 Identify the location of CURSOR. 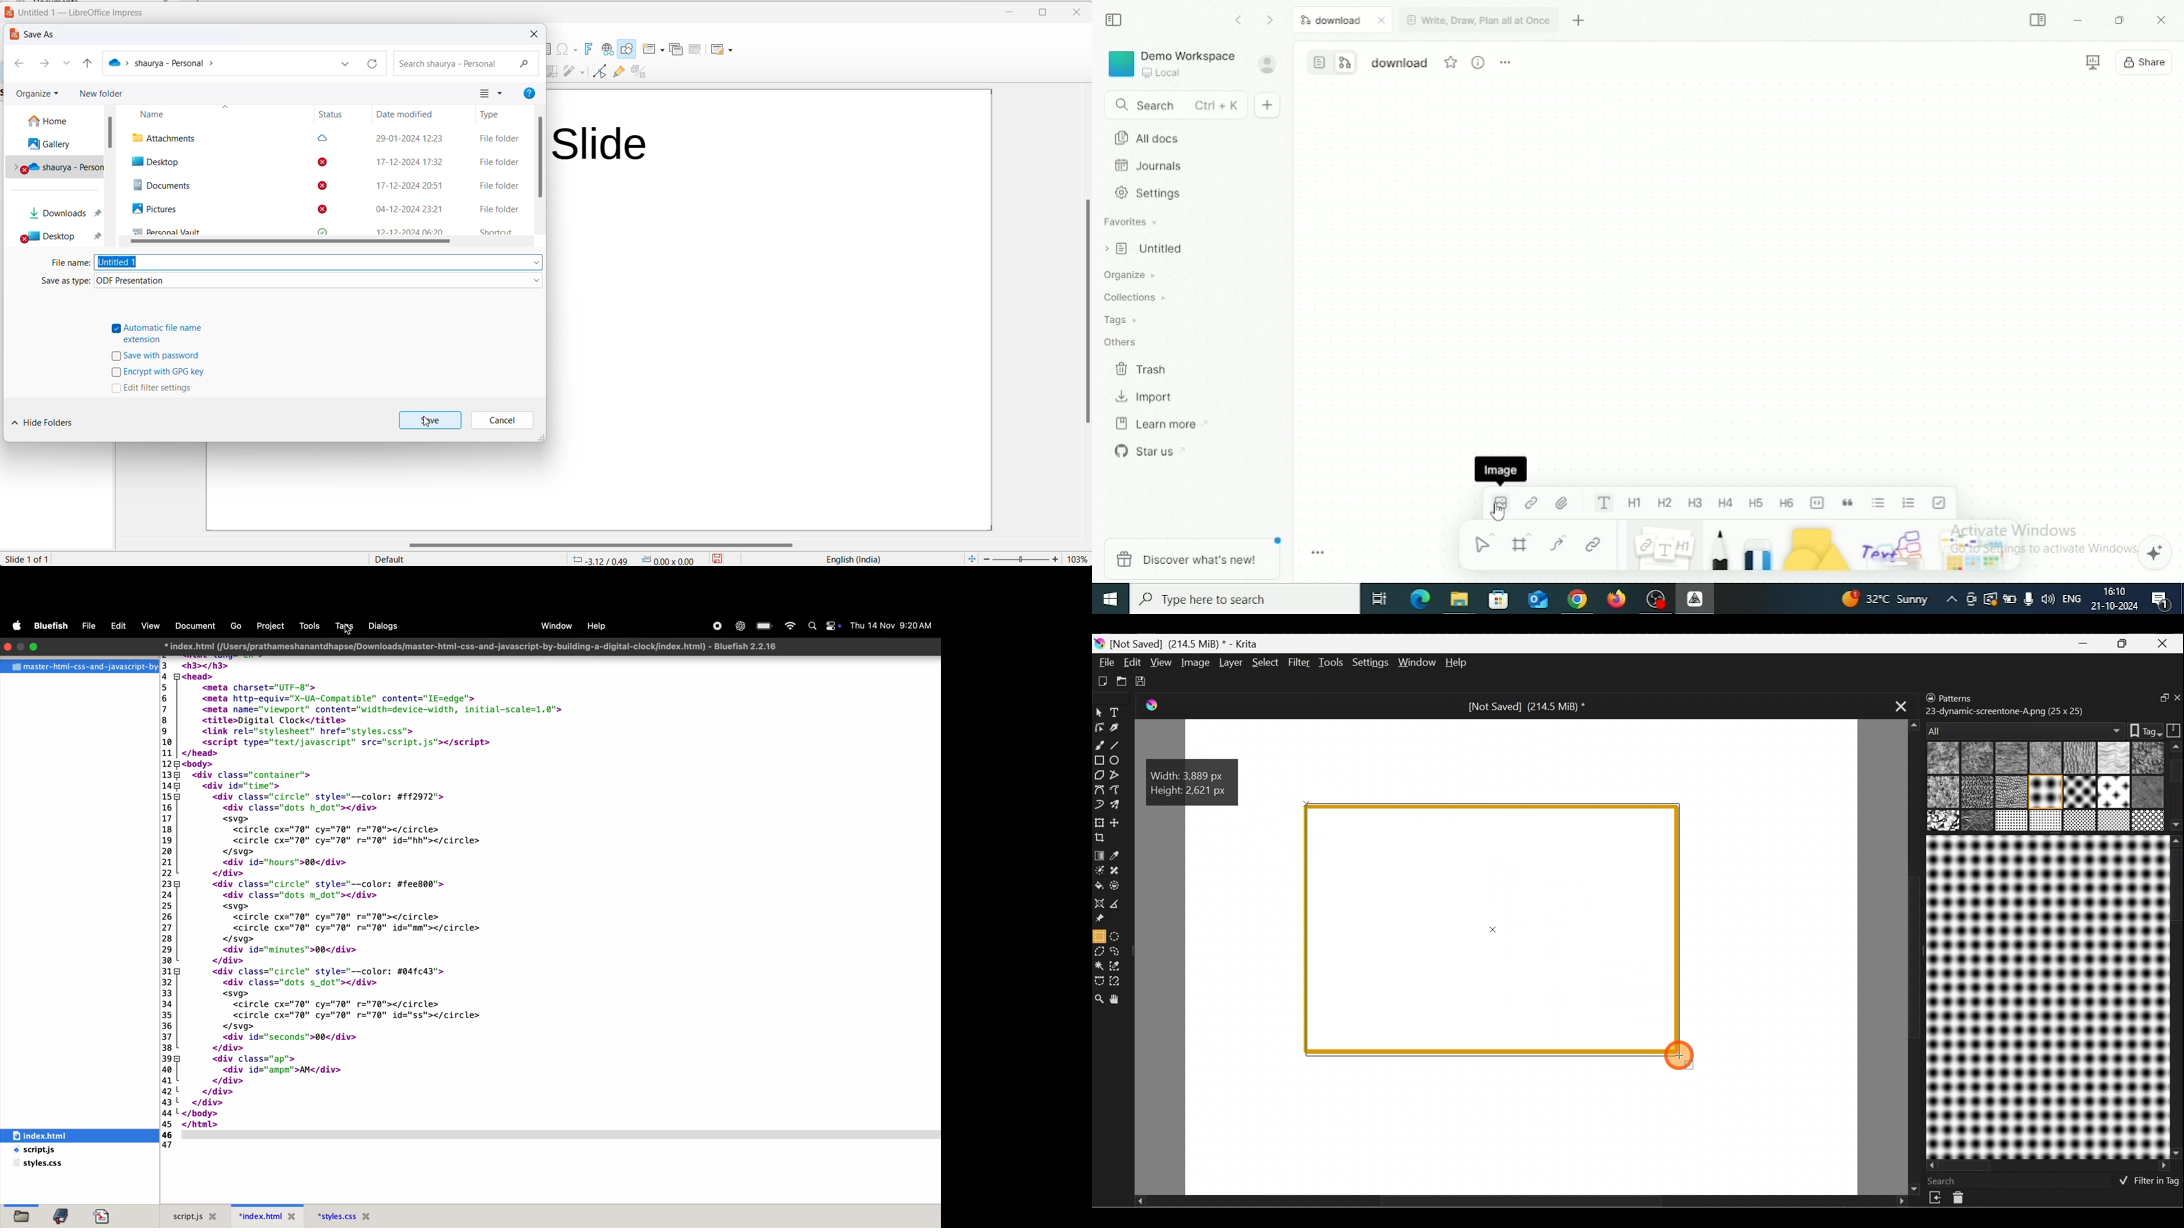
(427, 424).